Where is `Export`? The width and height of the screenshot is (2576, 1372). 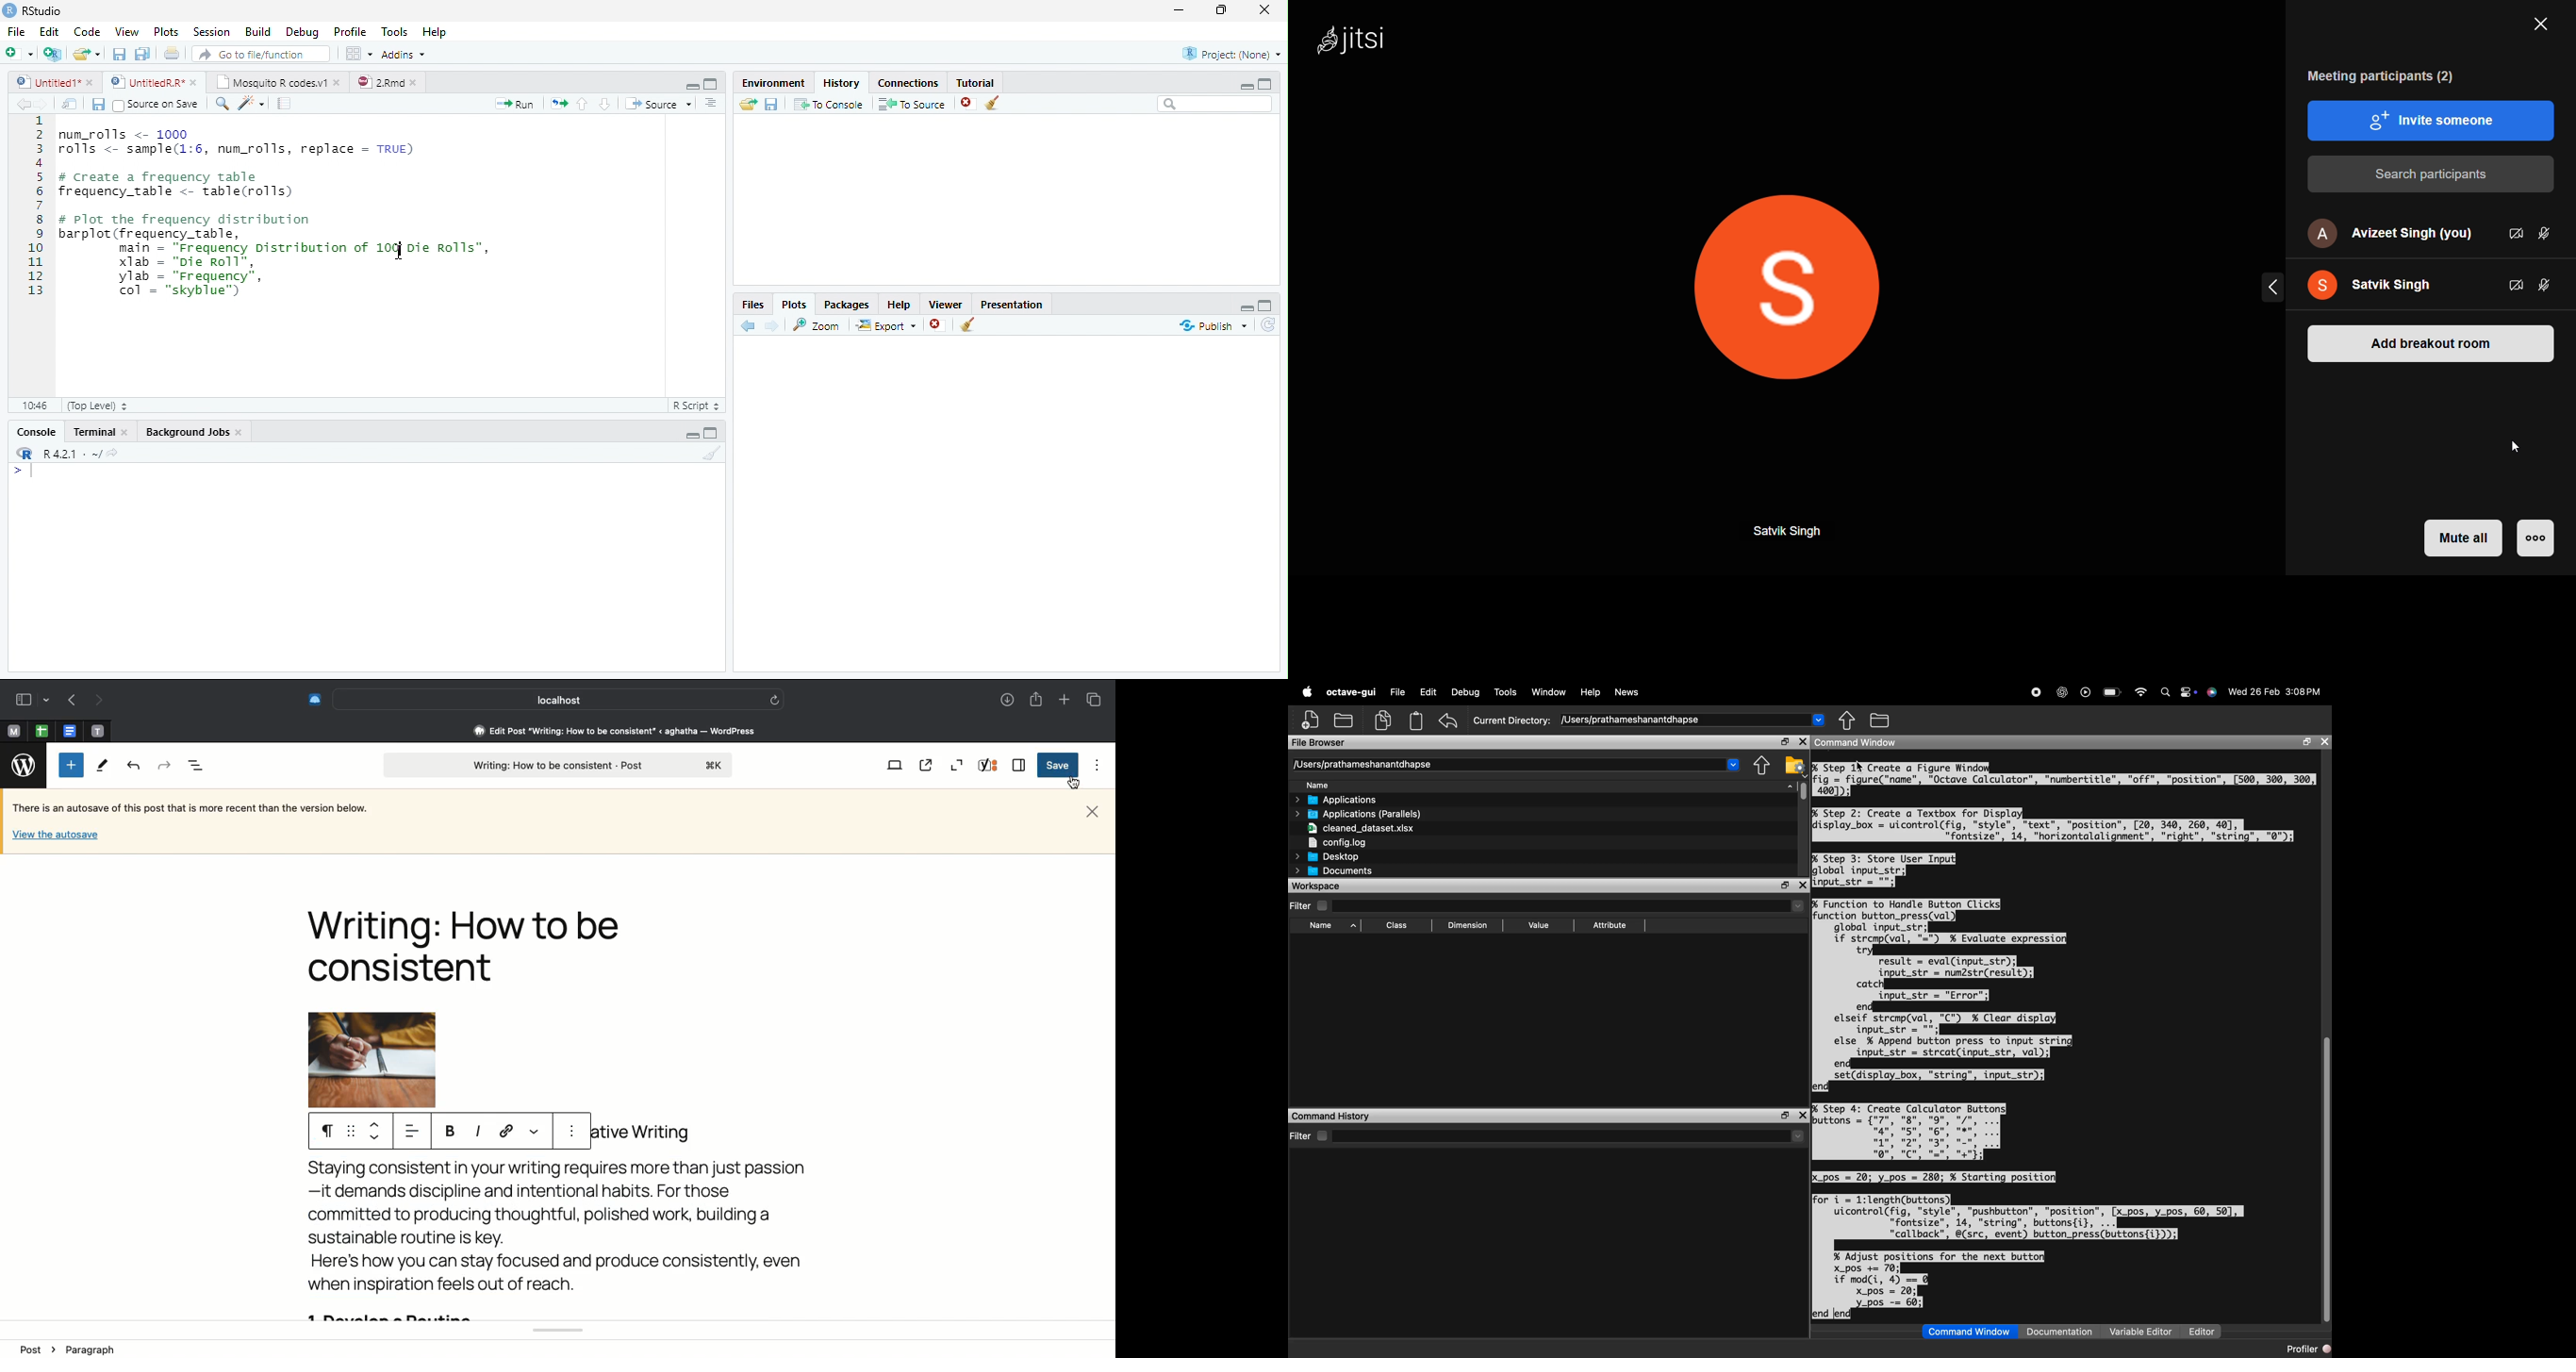
Export is located at coordinates (885, 326).